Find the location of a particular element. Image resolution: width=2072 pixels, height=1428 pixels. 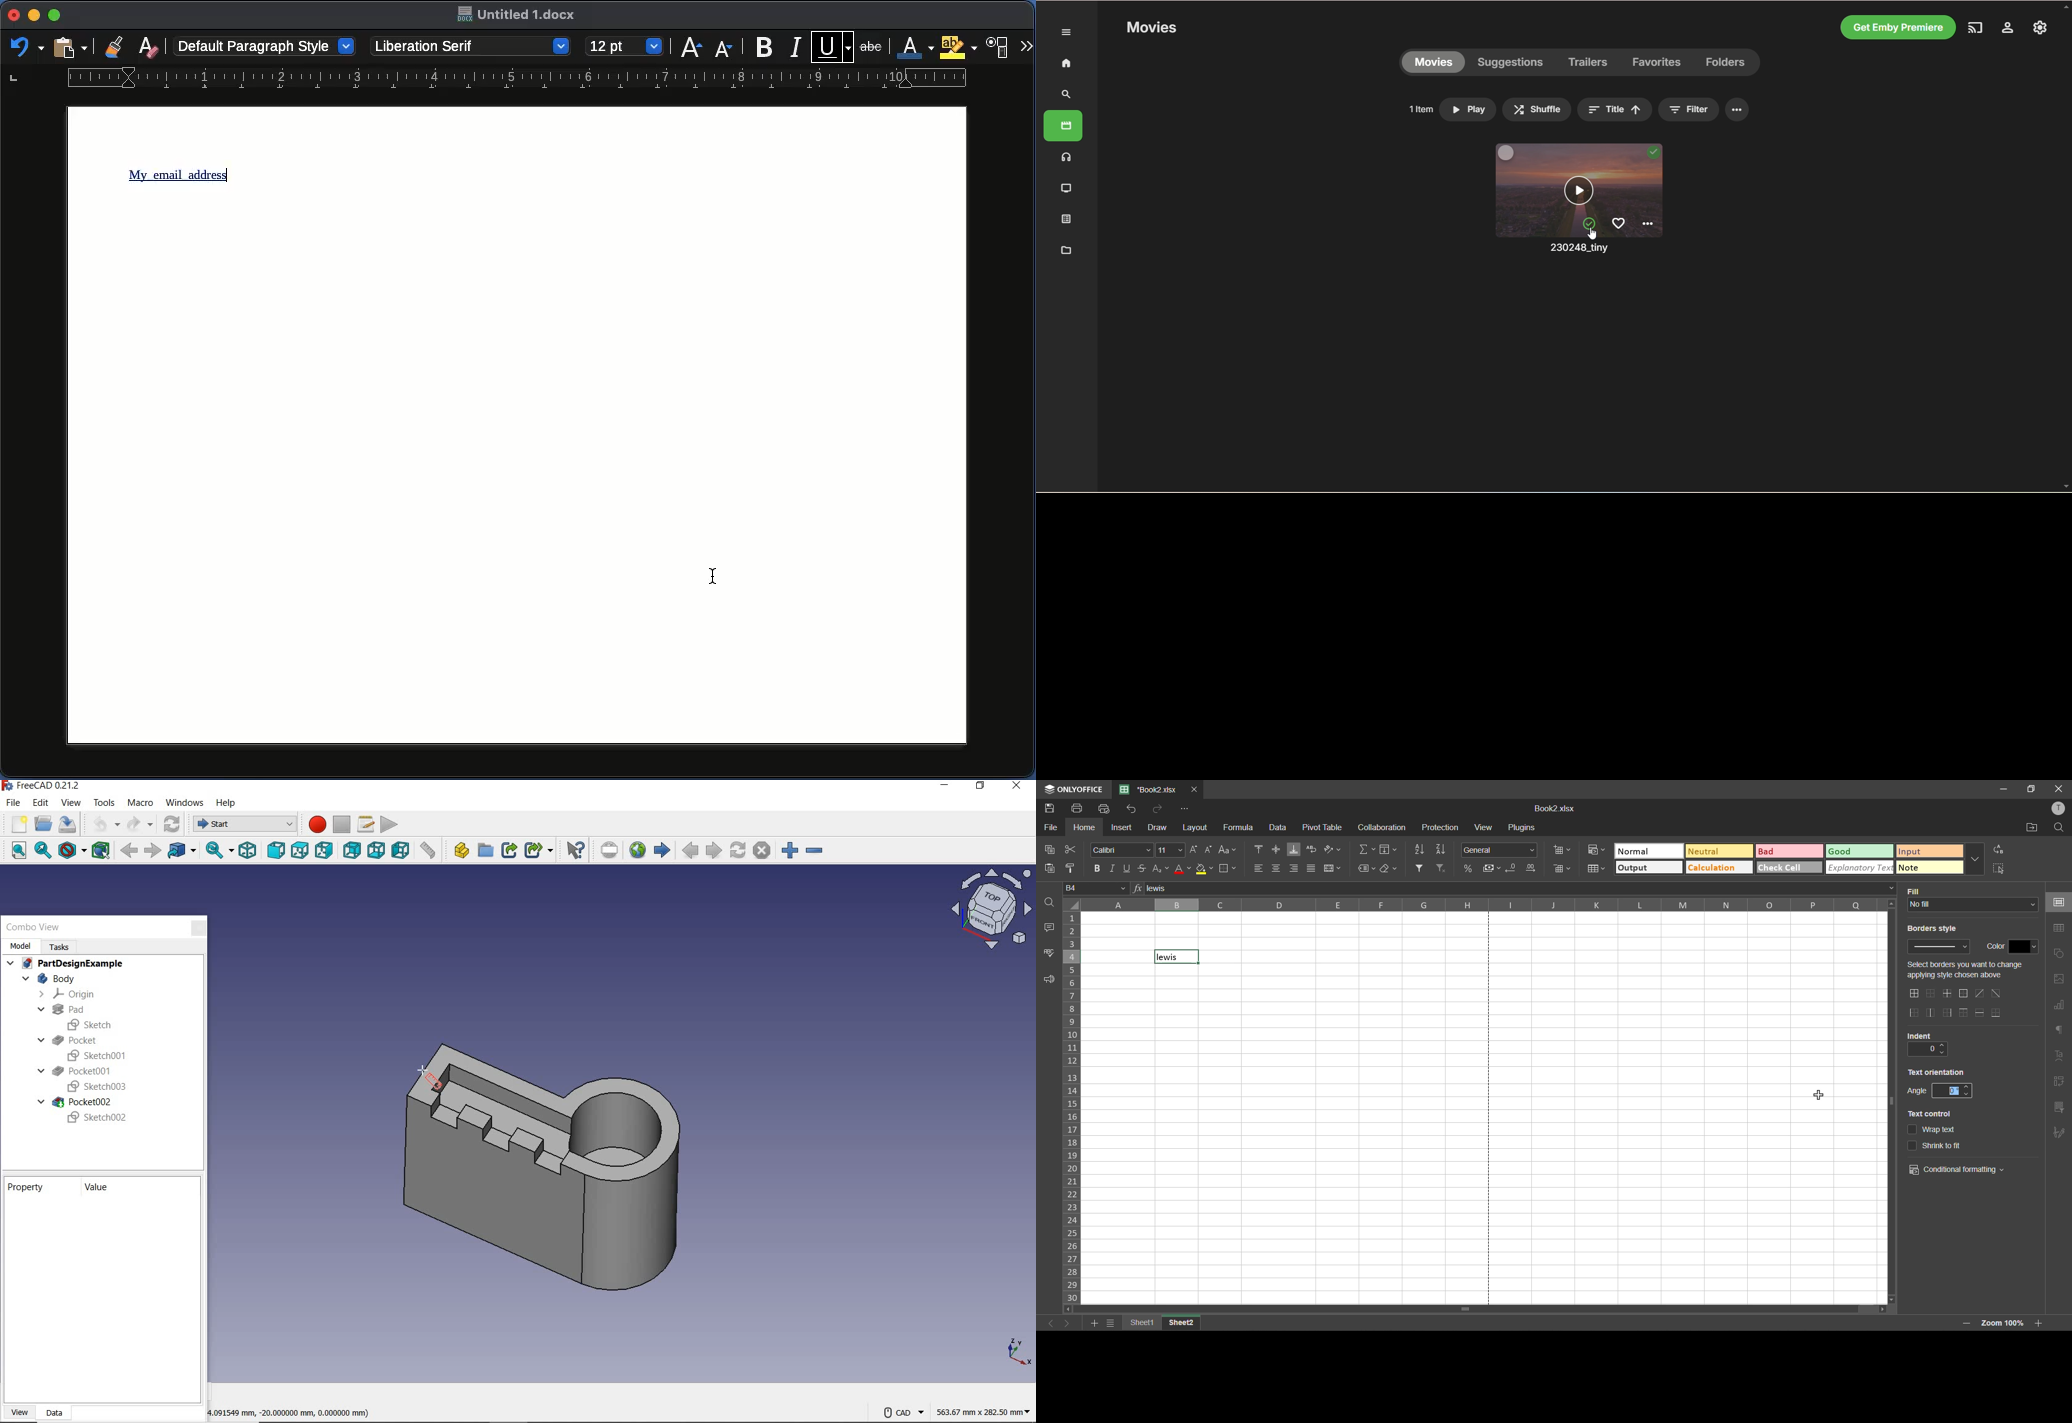

bold is located at coordinates (1094, 870).